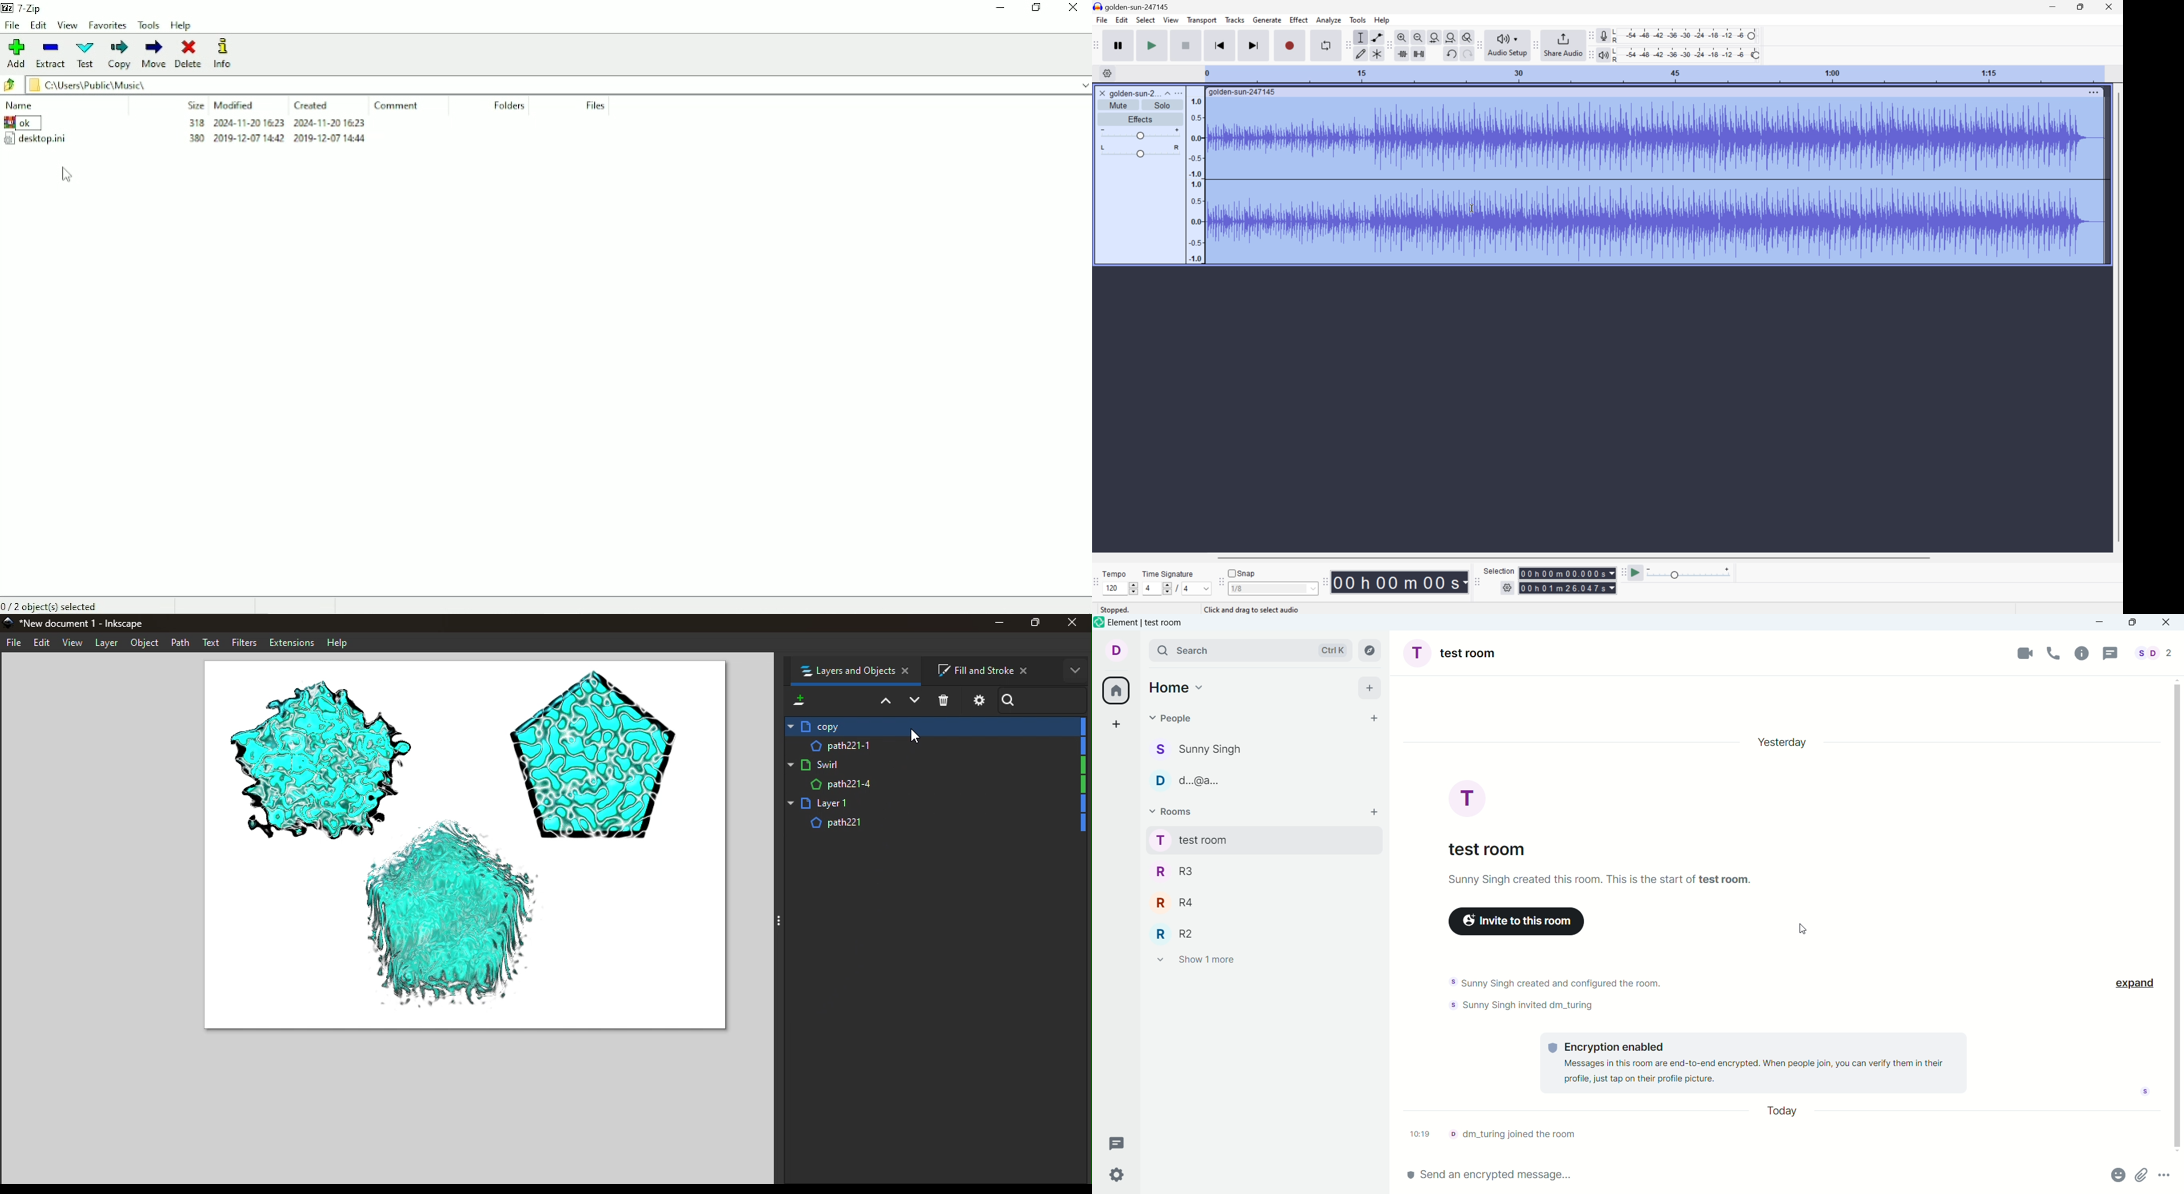 This screenshot has height=1204, width=2184. Describe the element at coordinates (1178, 688) in the screenshot. I see `home` at that location.